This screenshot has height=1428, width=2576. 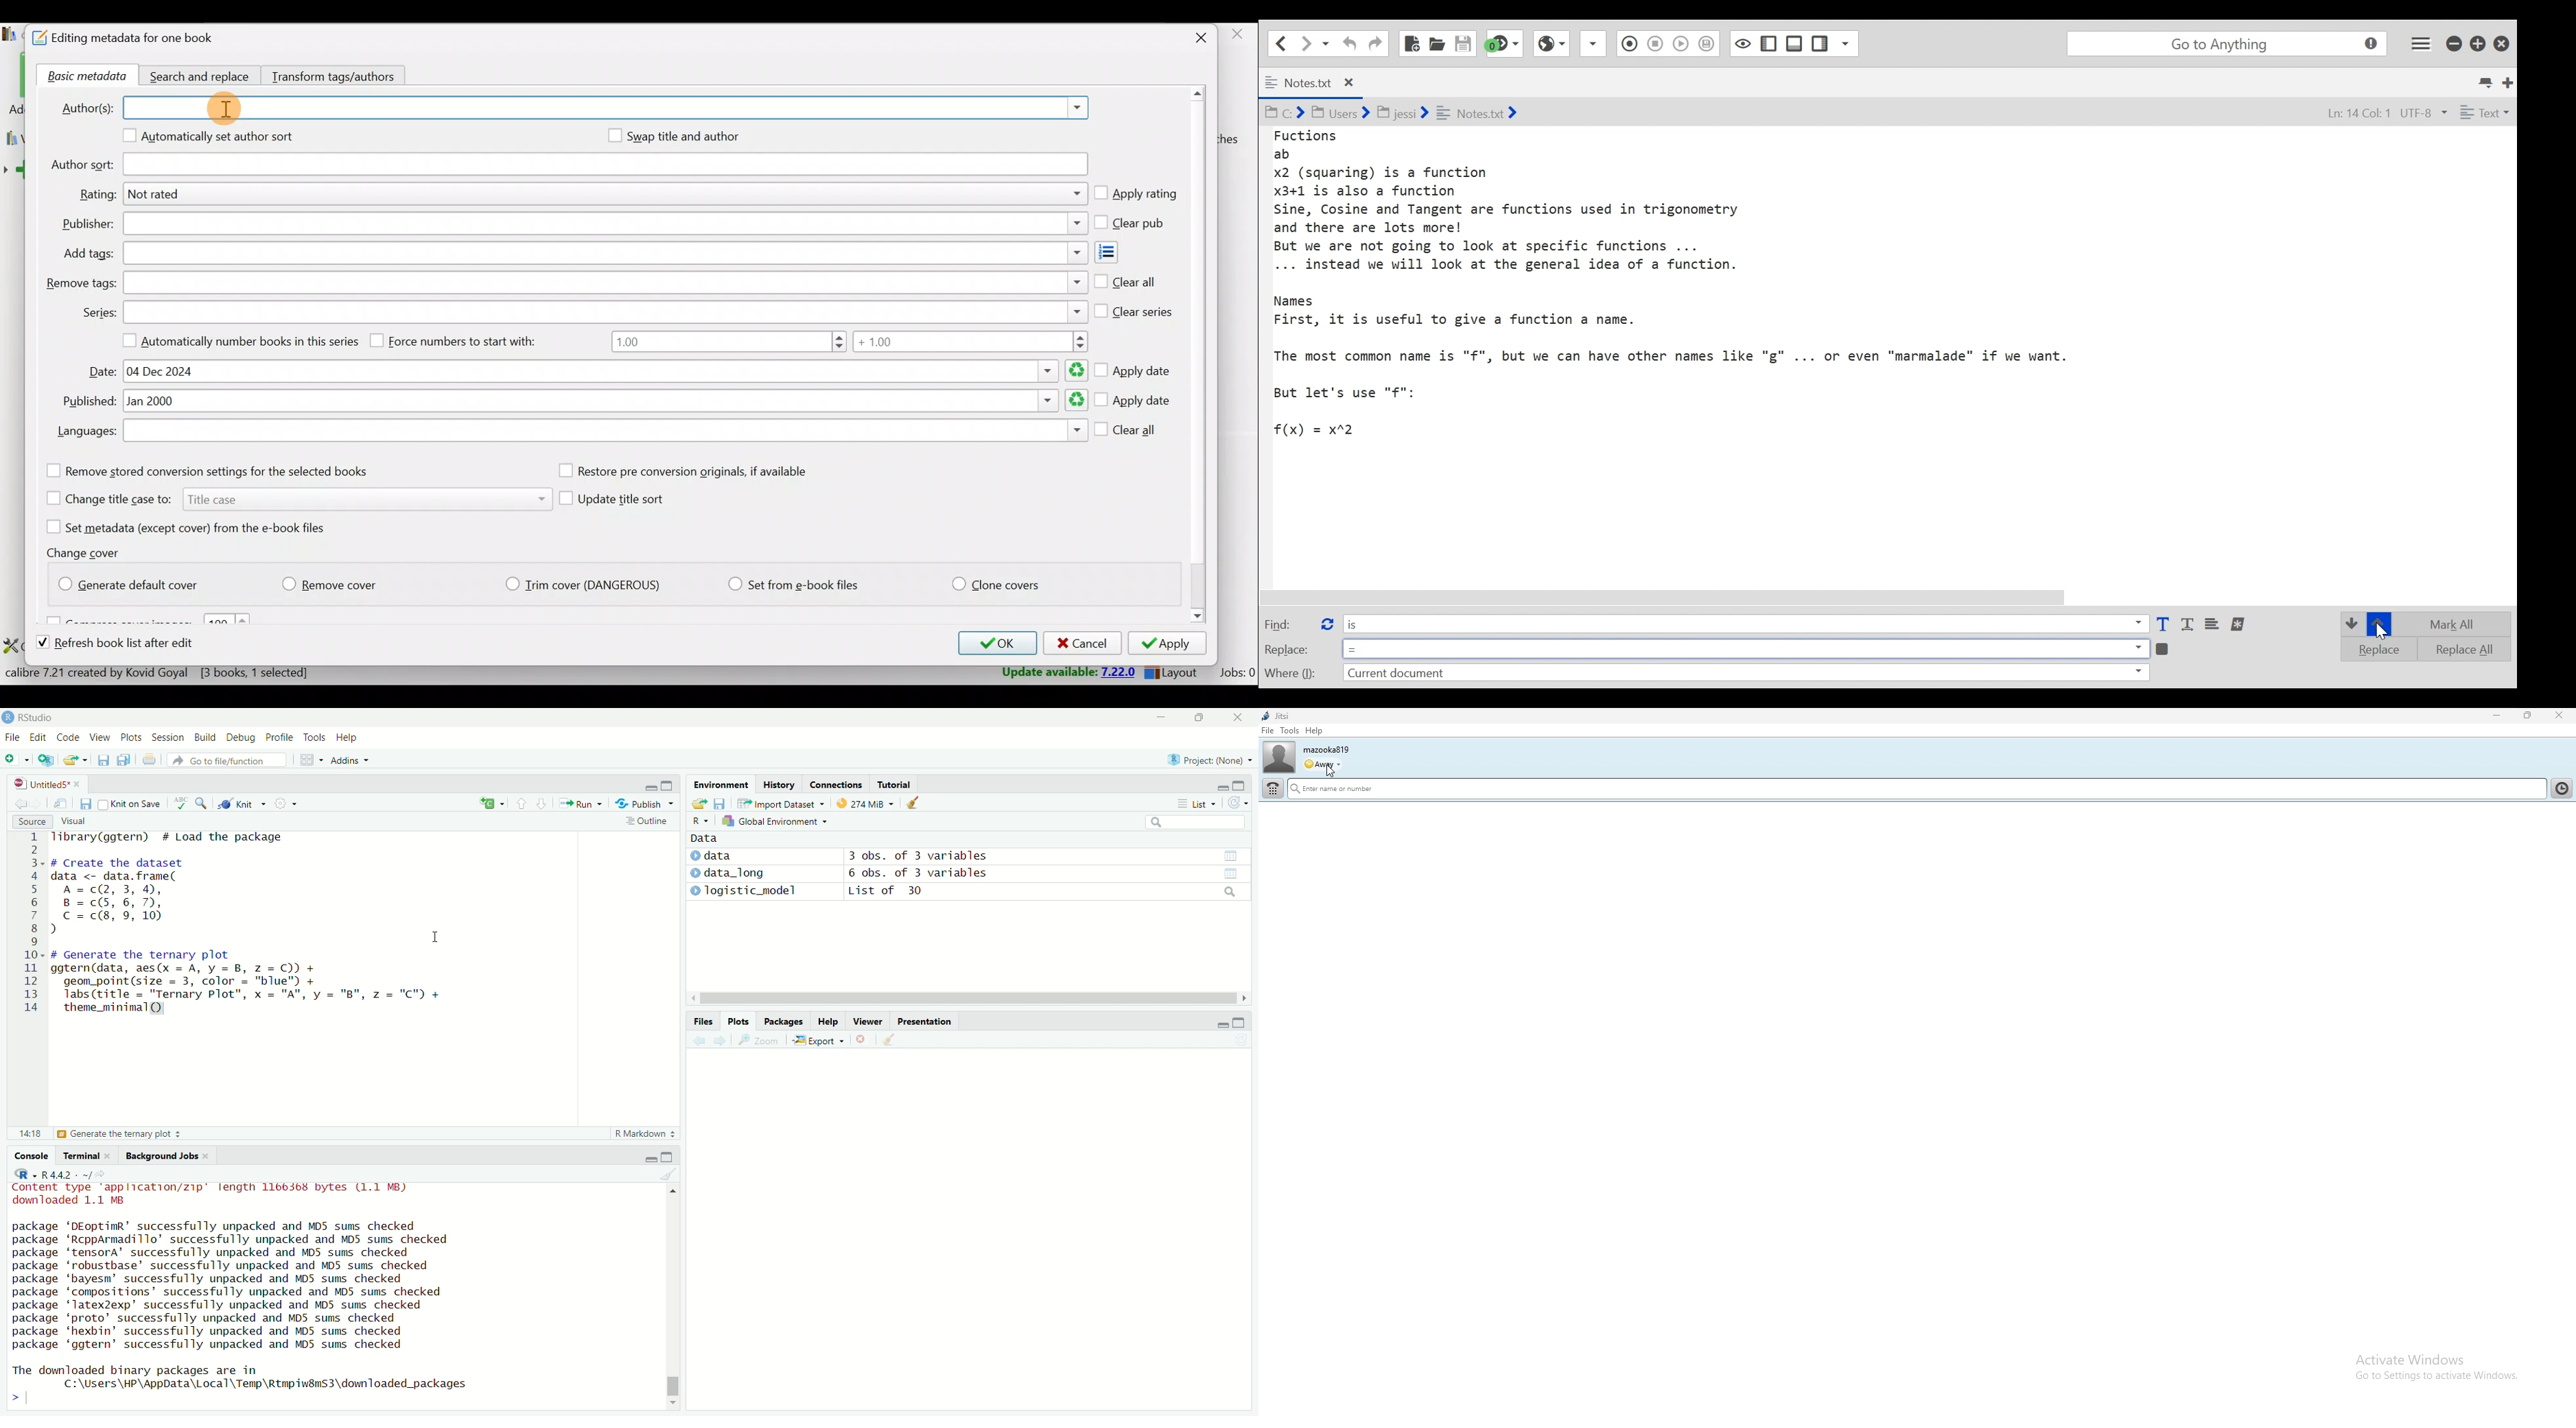 What do you see at coordinates (782, 1020) in the screenshot?
I see `Packages` at bounding box center [782, 1020].